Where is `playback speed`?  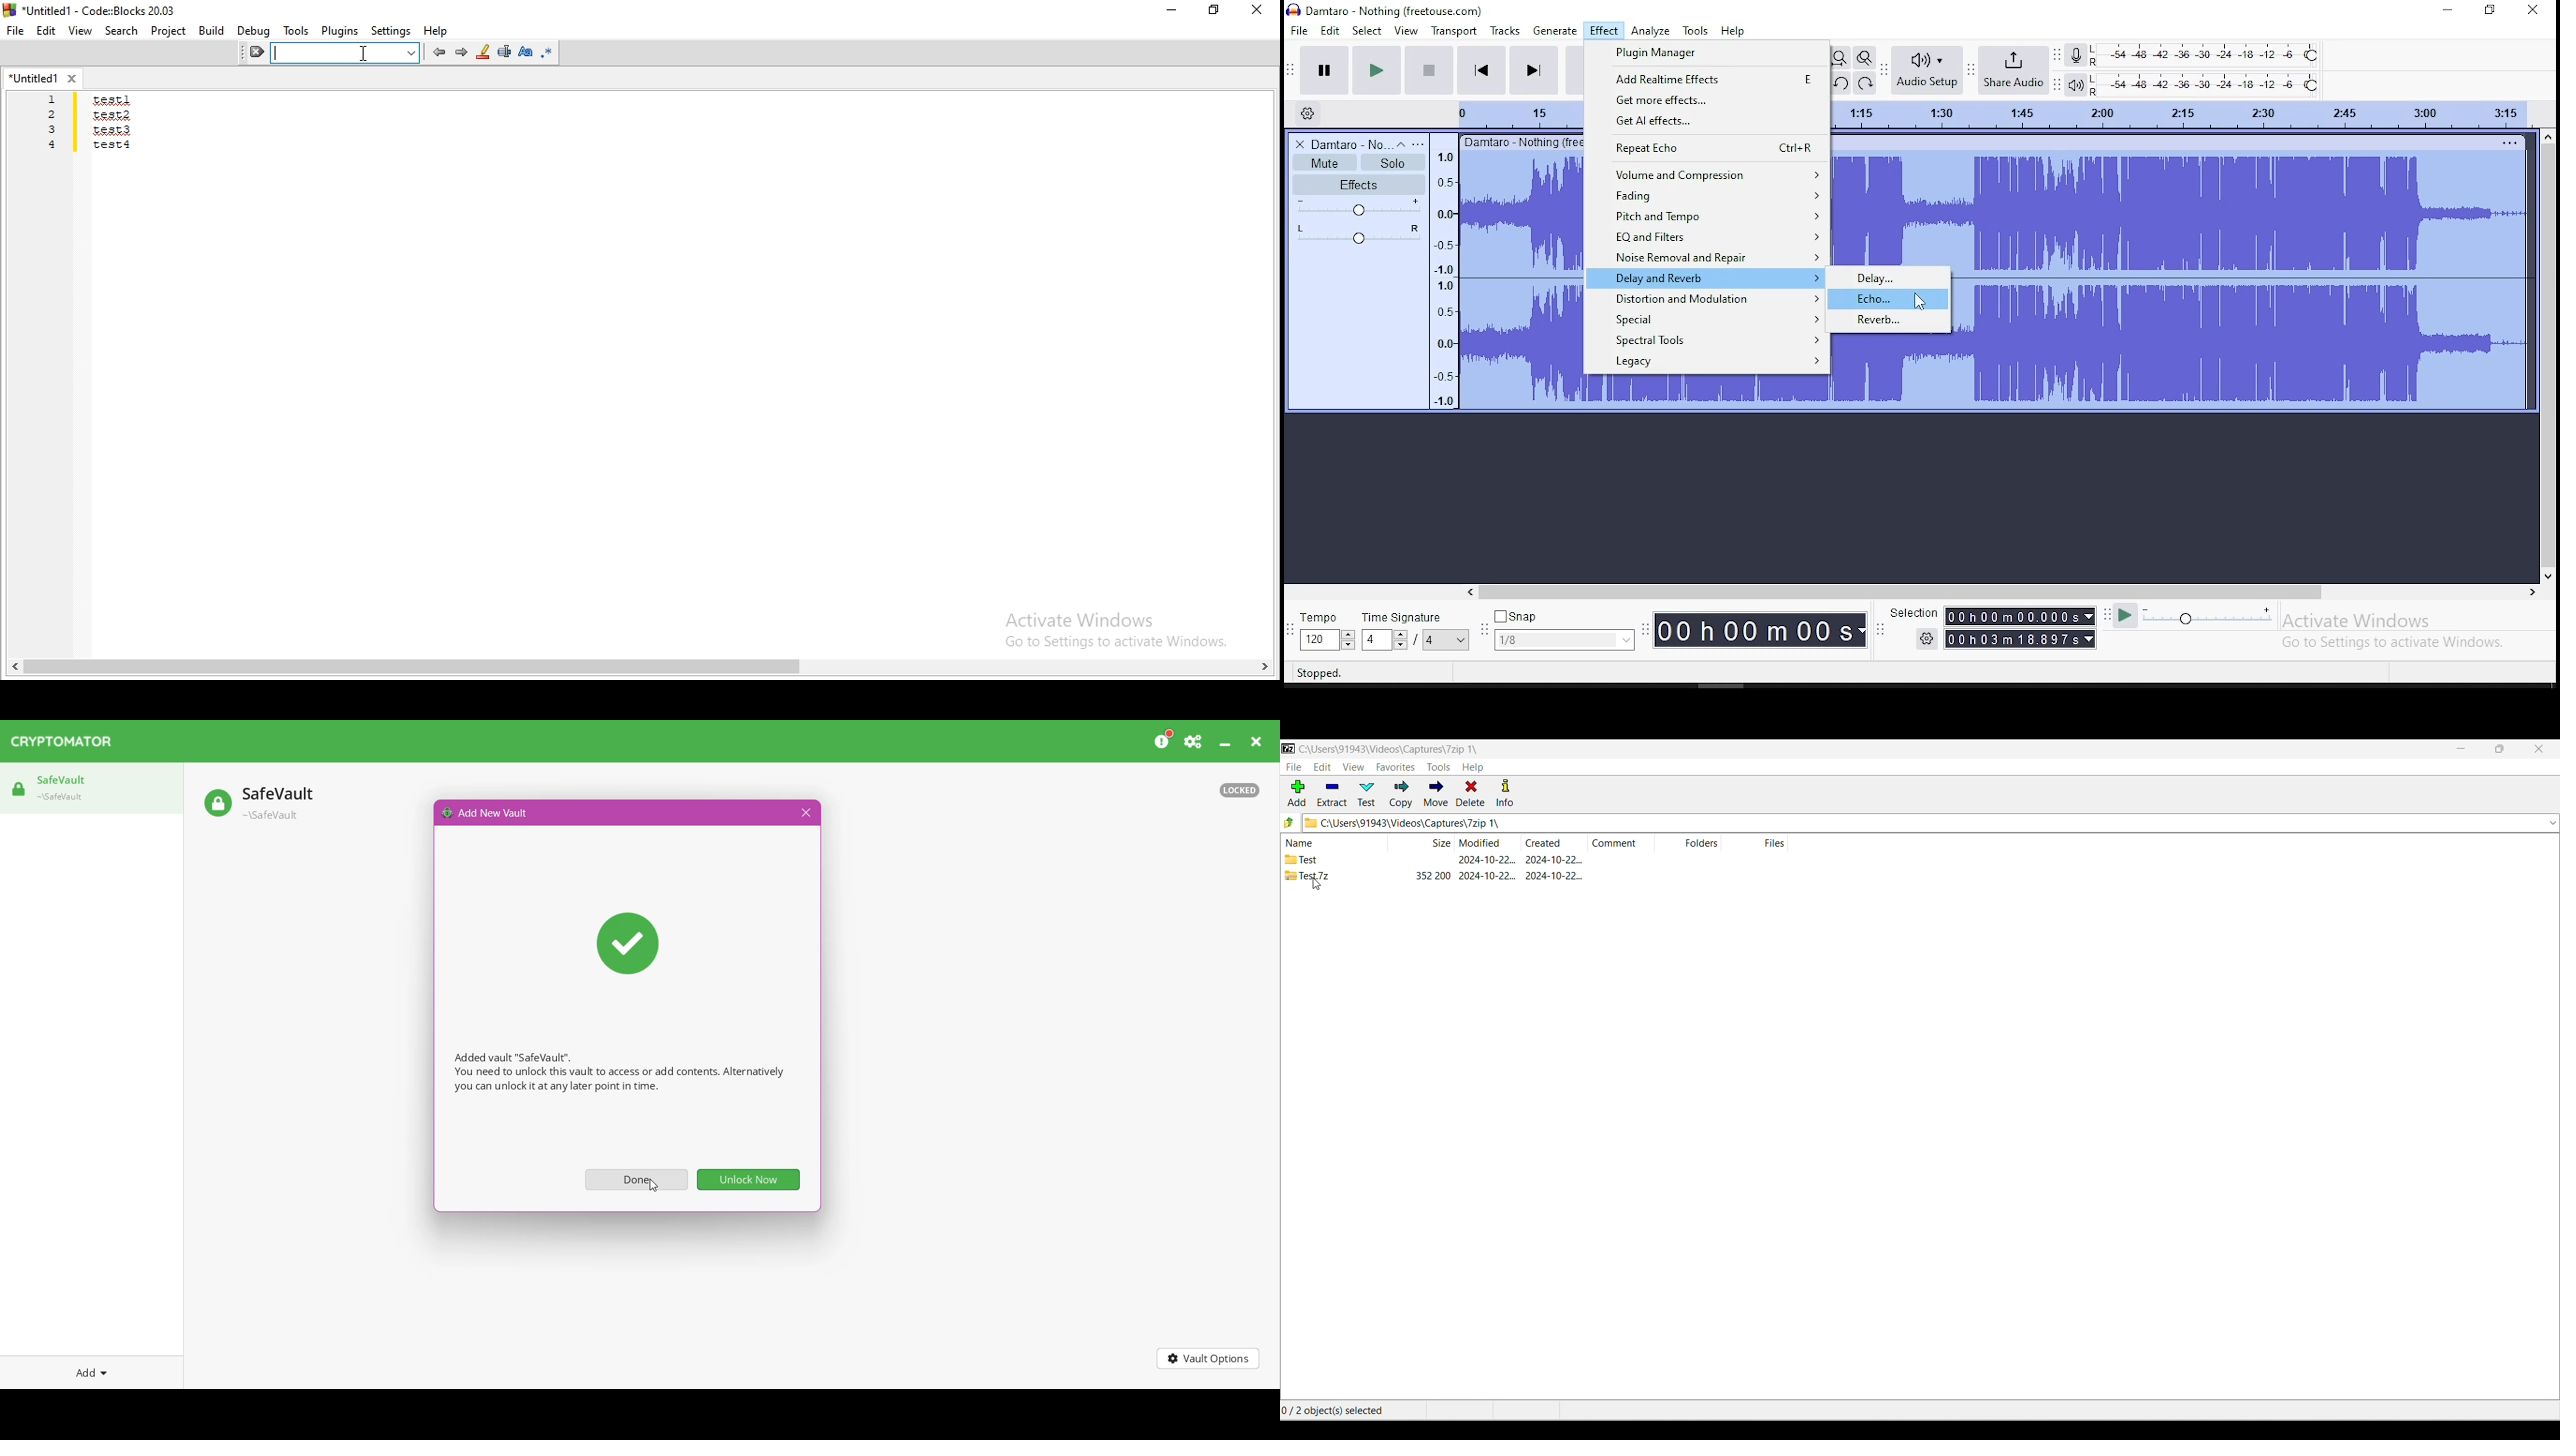 playback speed is located at coordinates (2208, 617).